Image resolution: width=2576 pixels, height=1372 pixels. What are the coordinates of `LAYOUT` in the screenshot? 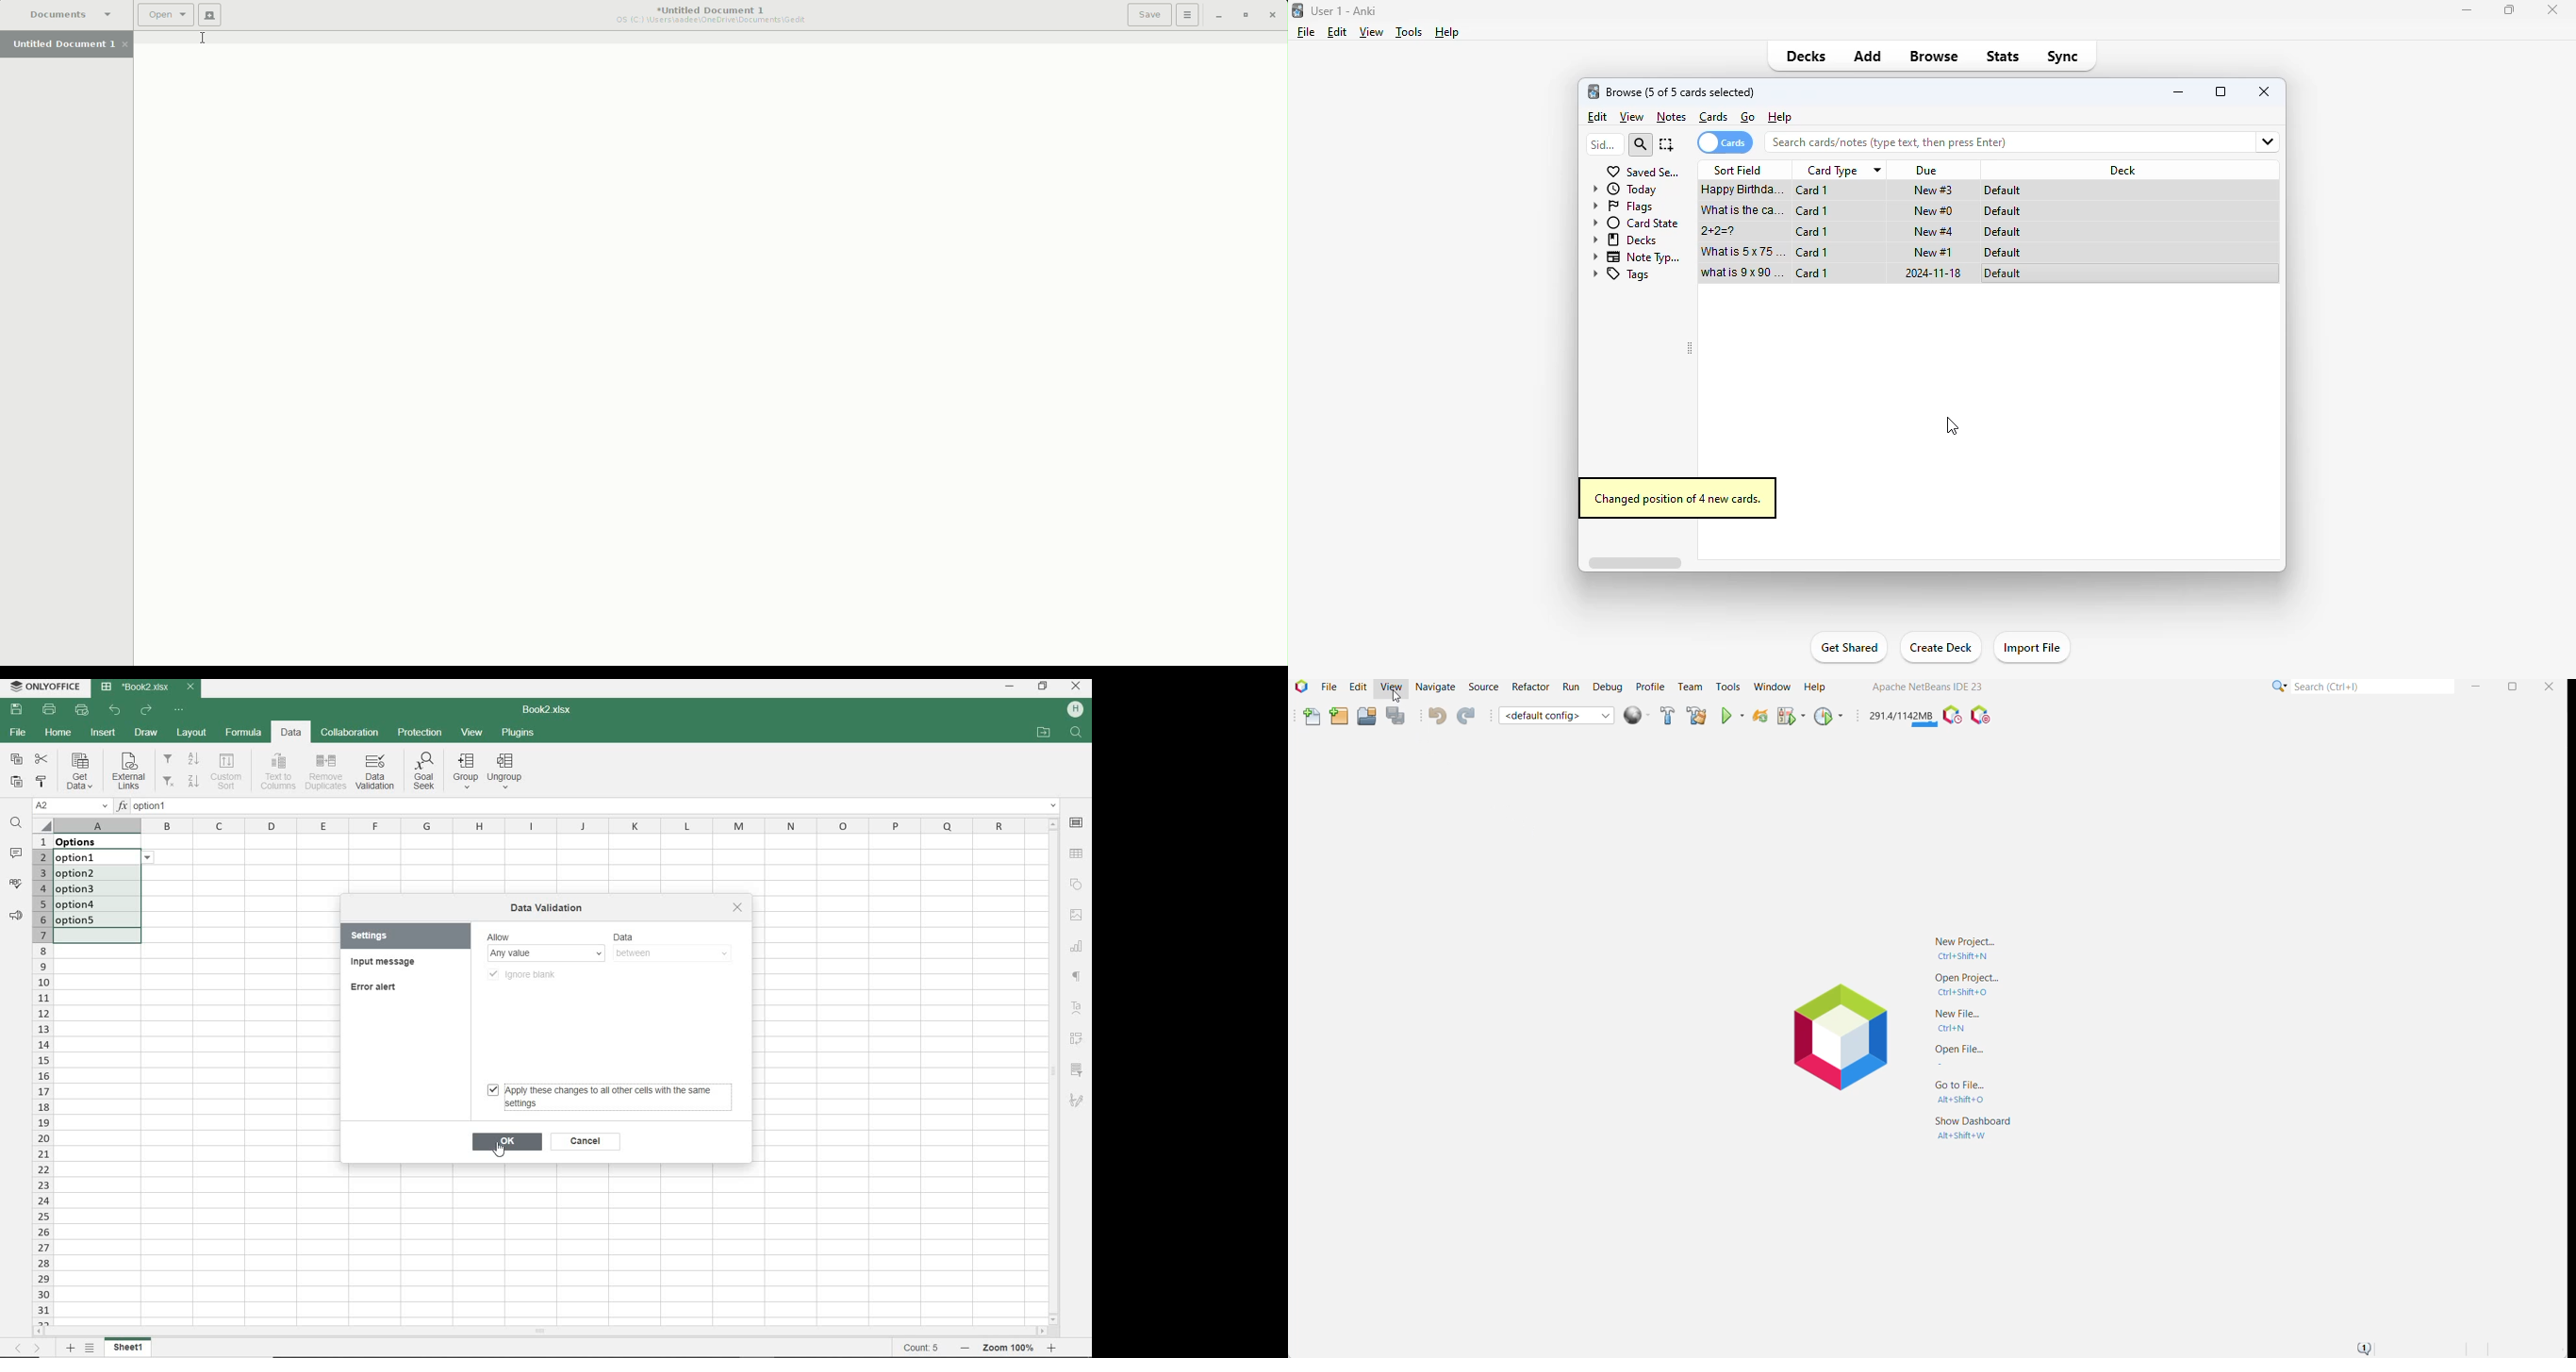 It's located at (192, 732).